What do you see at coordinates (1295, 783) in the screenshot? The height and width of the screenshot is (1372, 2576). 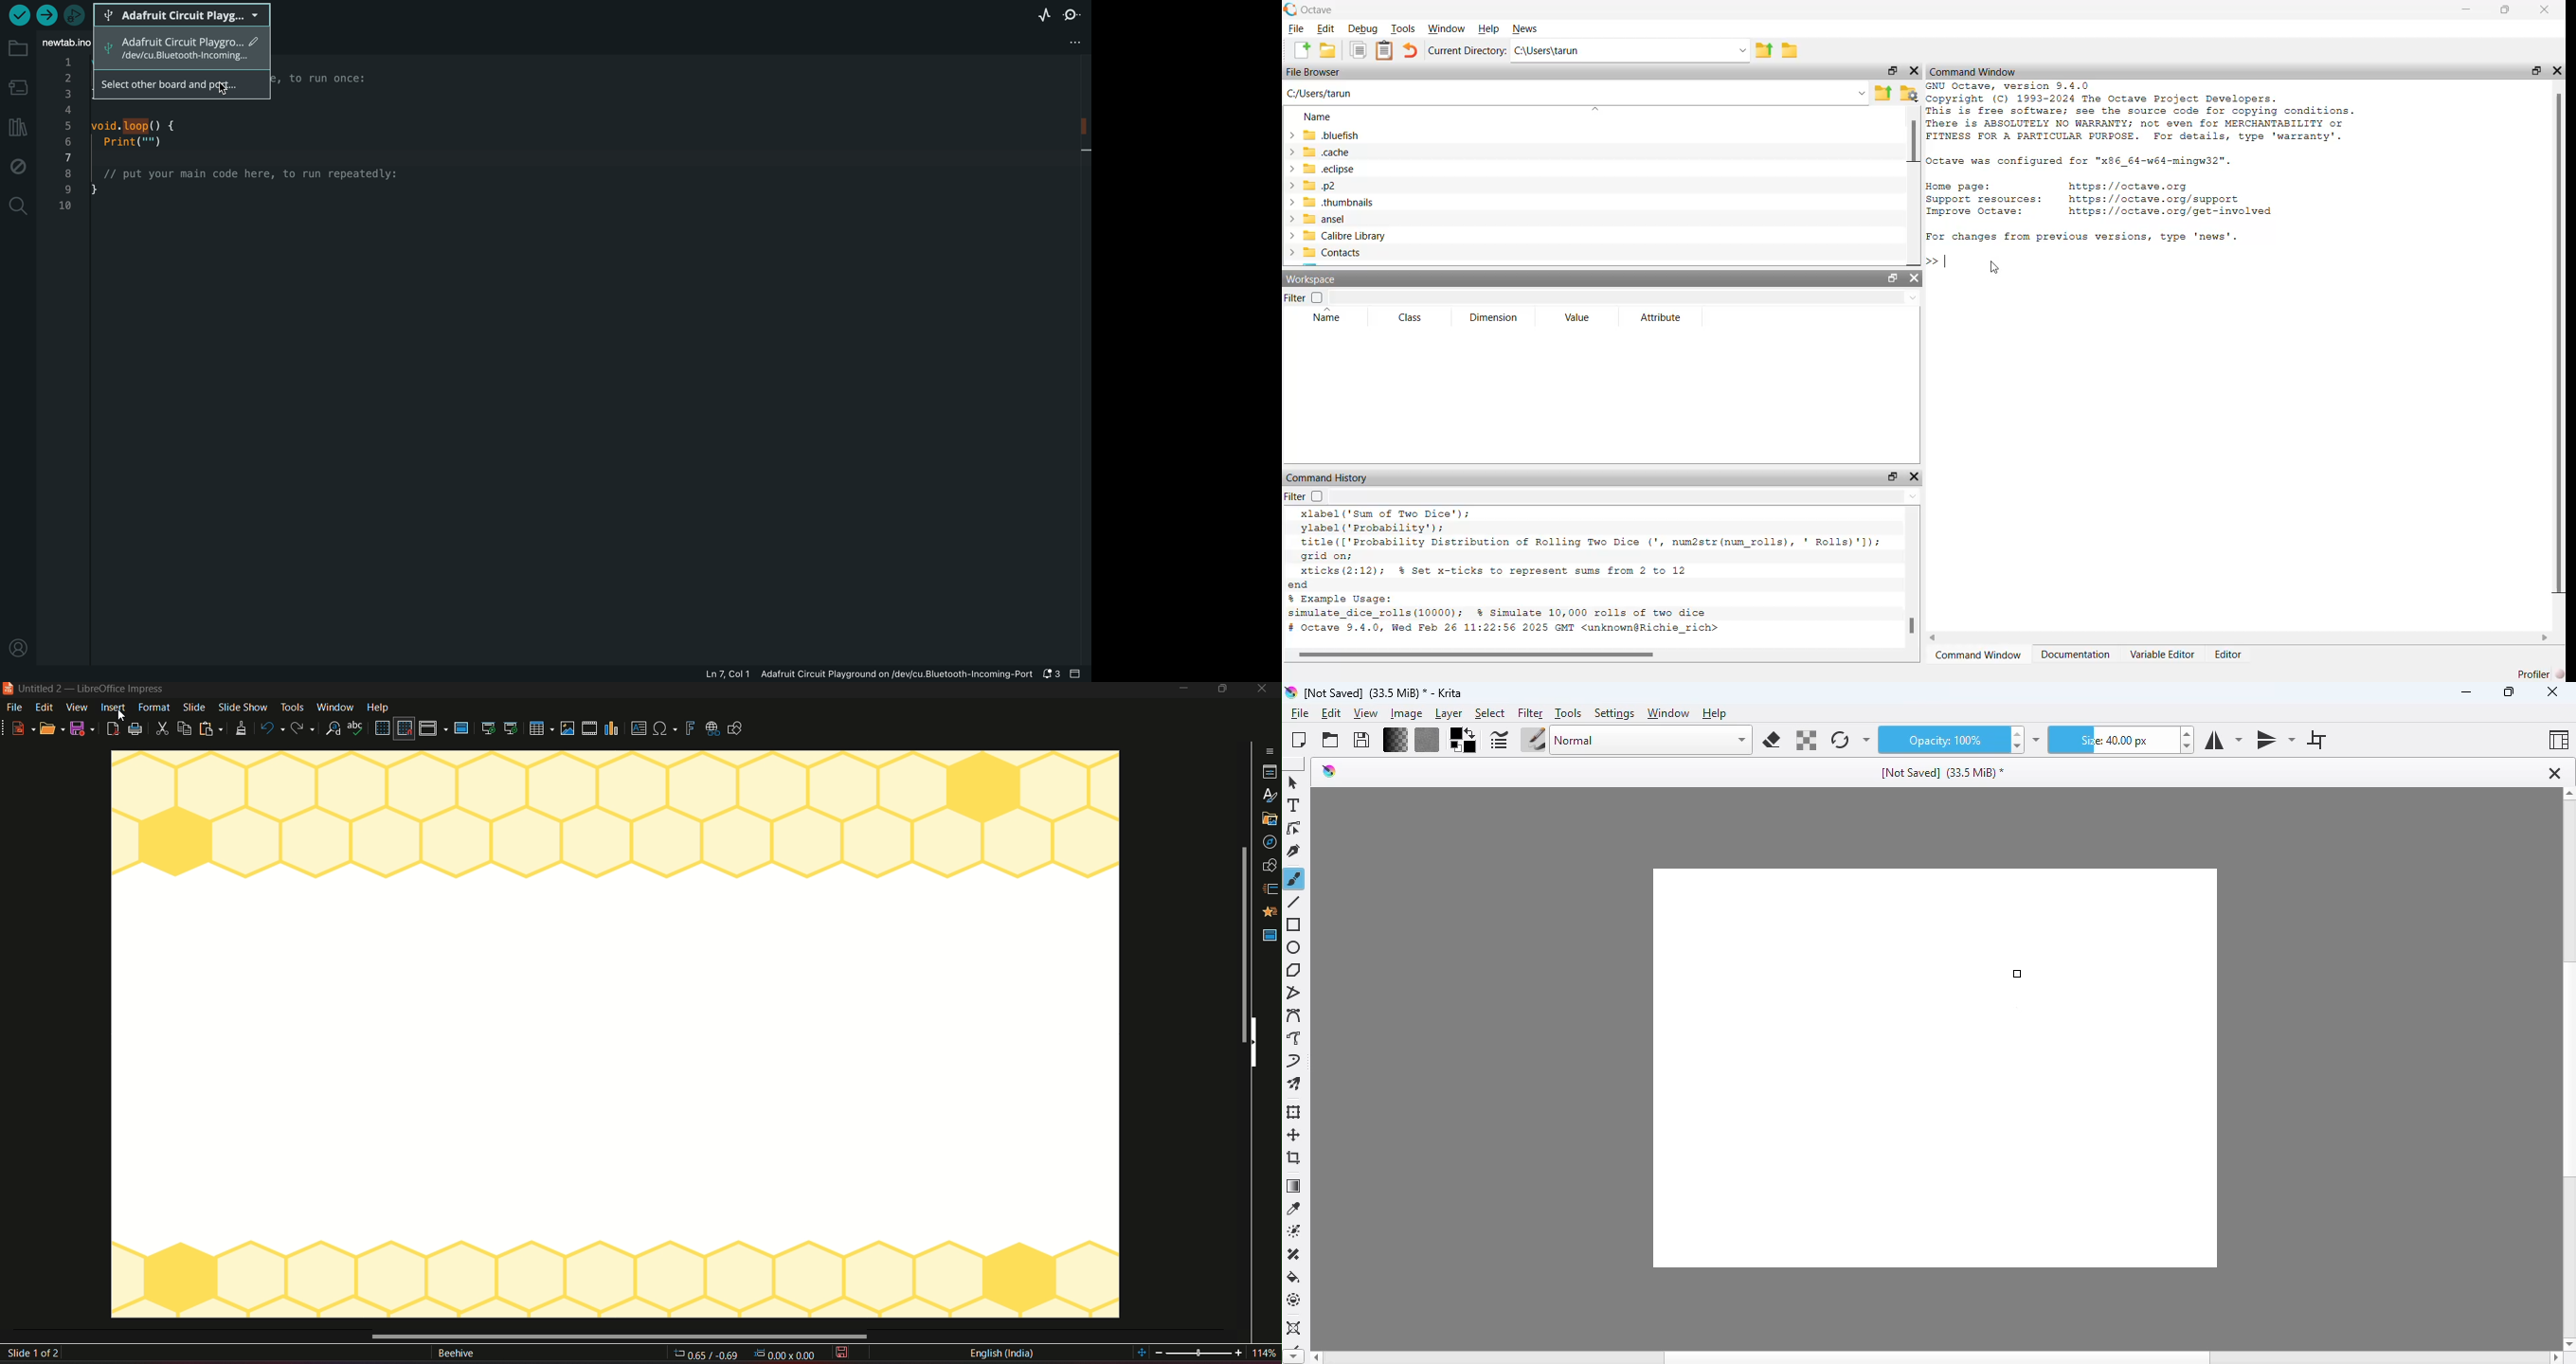 I see `select shapes tool` at bounding box center [1295, 783].